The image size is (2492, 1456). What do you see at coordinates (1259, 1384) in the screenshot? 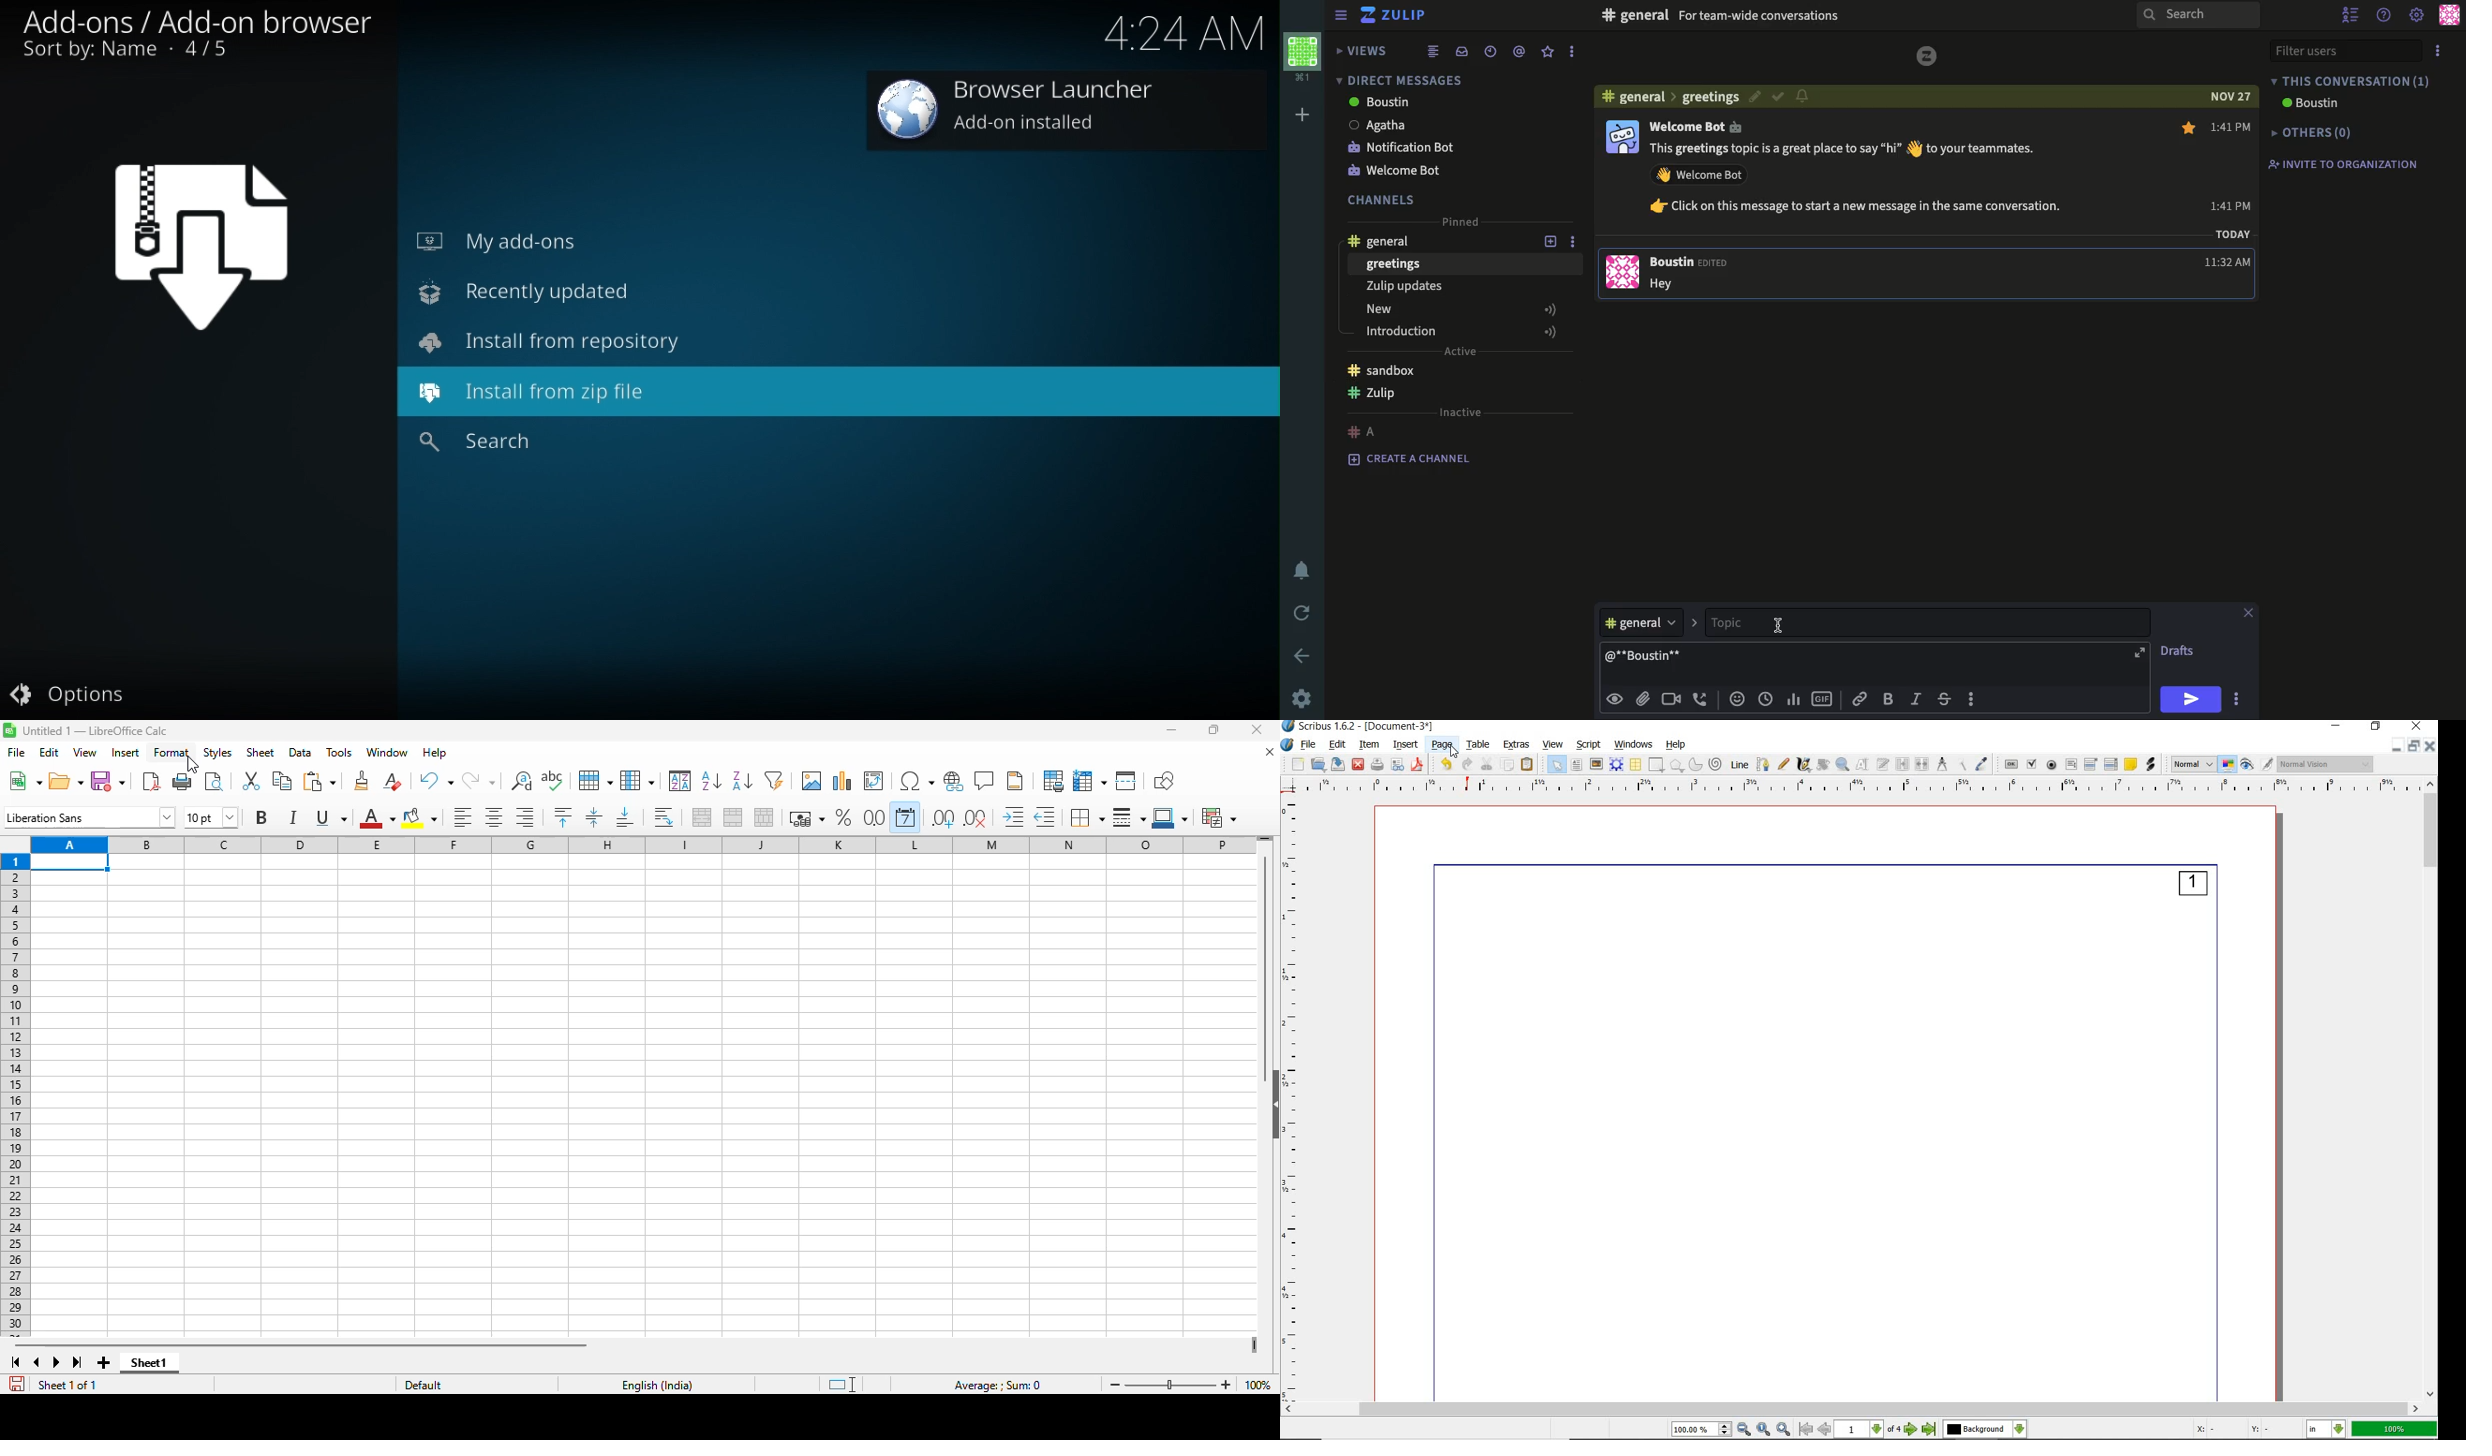
I see `zoom factor` at bounding box center [1259, 1384].